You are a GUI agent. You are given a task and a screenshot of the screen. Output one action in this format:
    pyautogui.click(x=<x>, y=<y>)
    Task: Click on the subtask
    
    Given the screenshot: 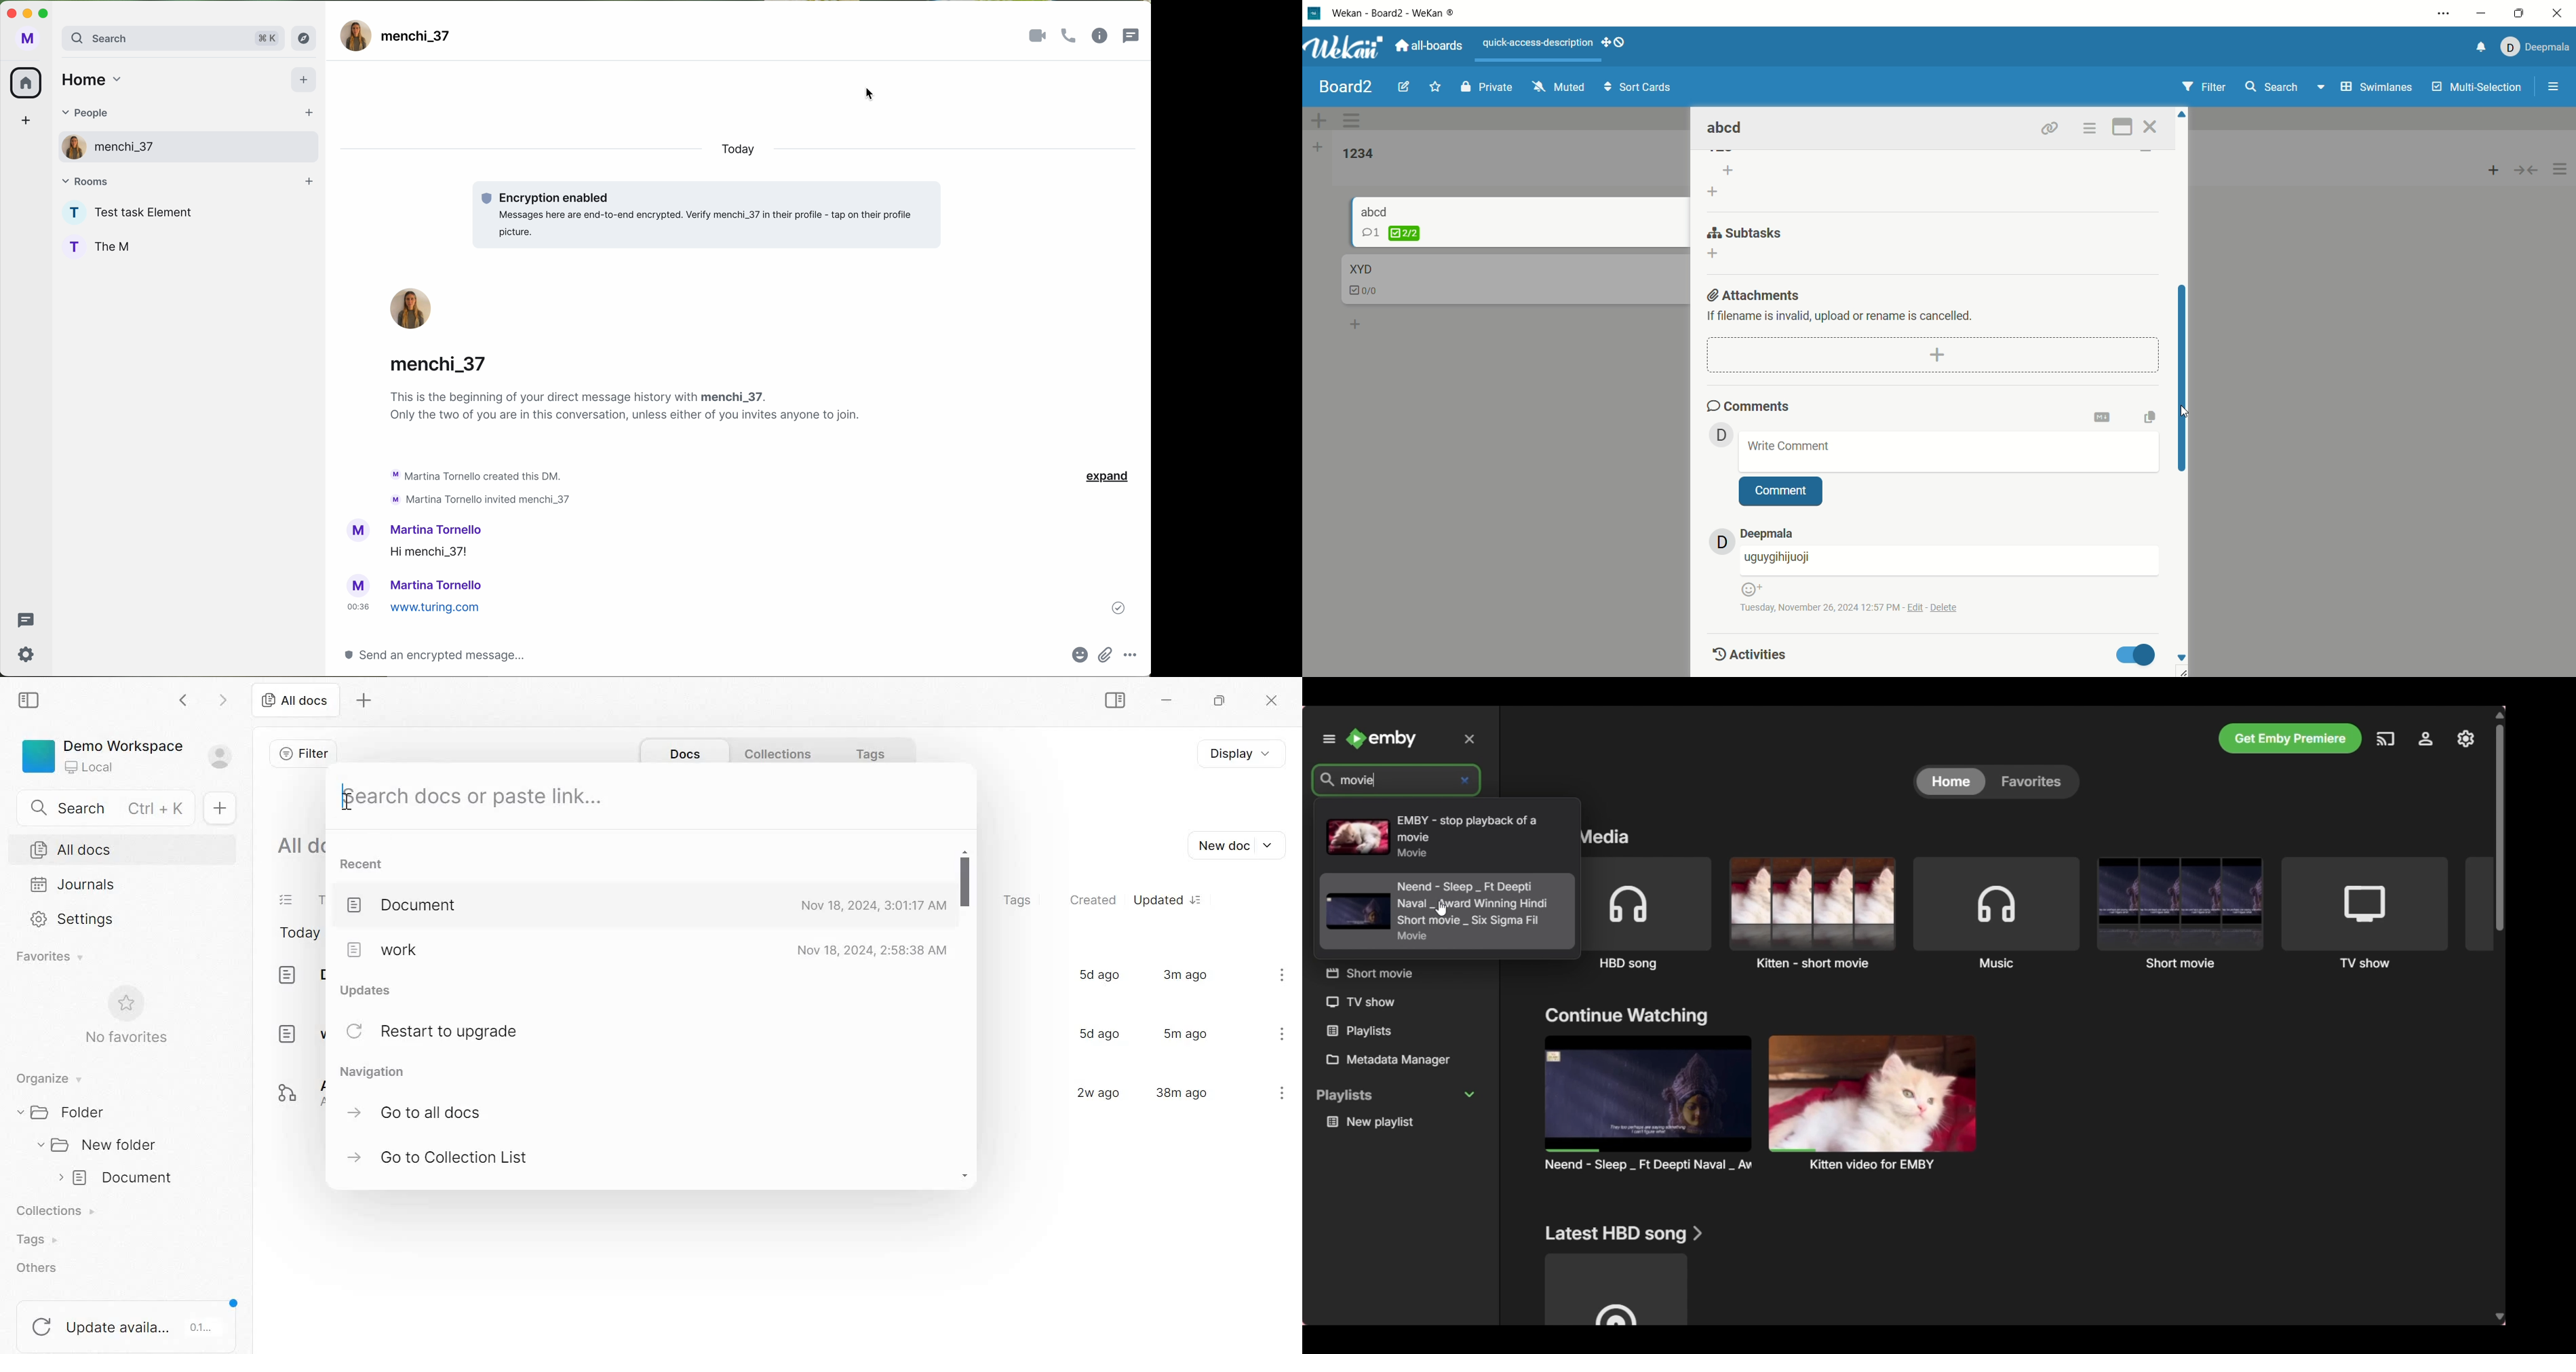 What is the action you would take?
    pyautogui.click(x=1747, y=230)
    